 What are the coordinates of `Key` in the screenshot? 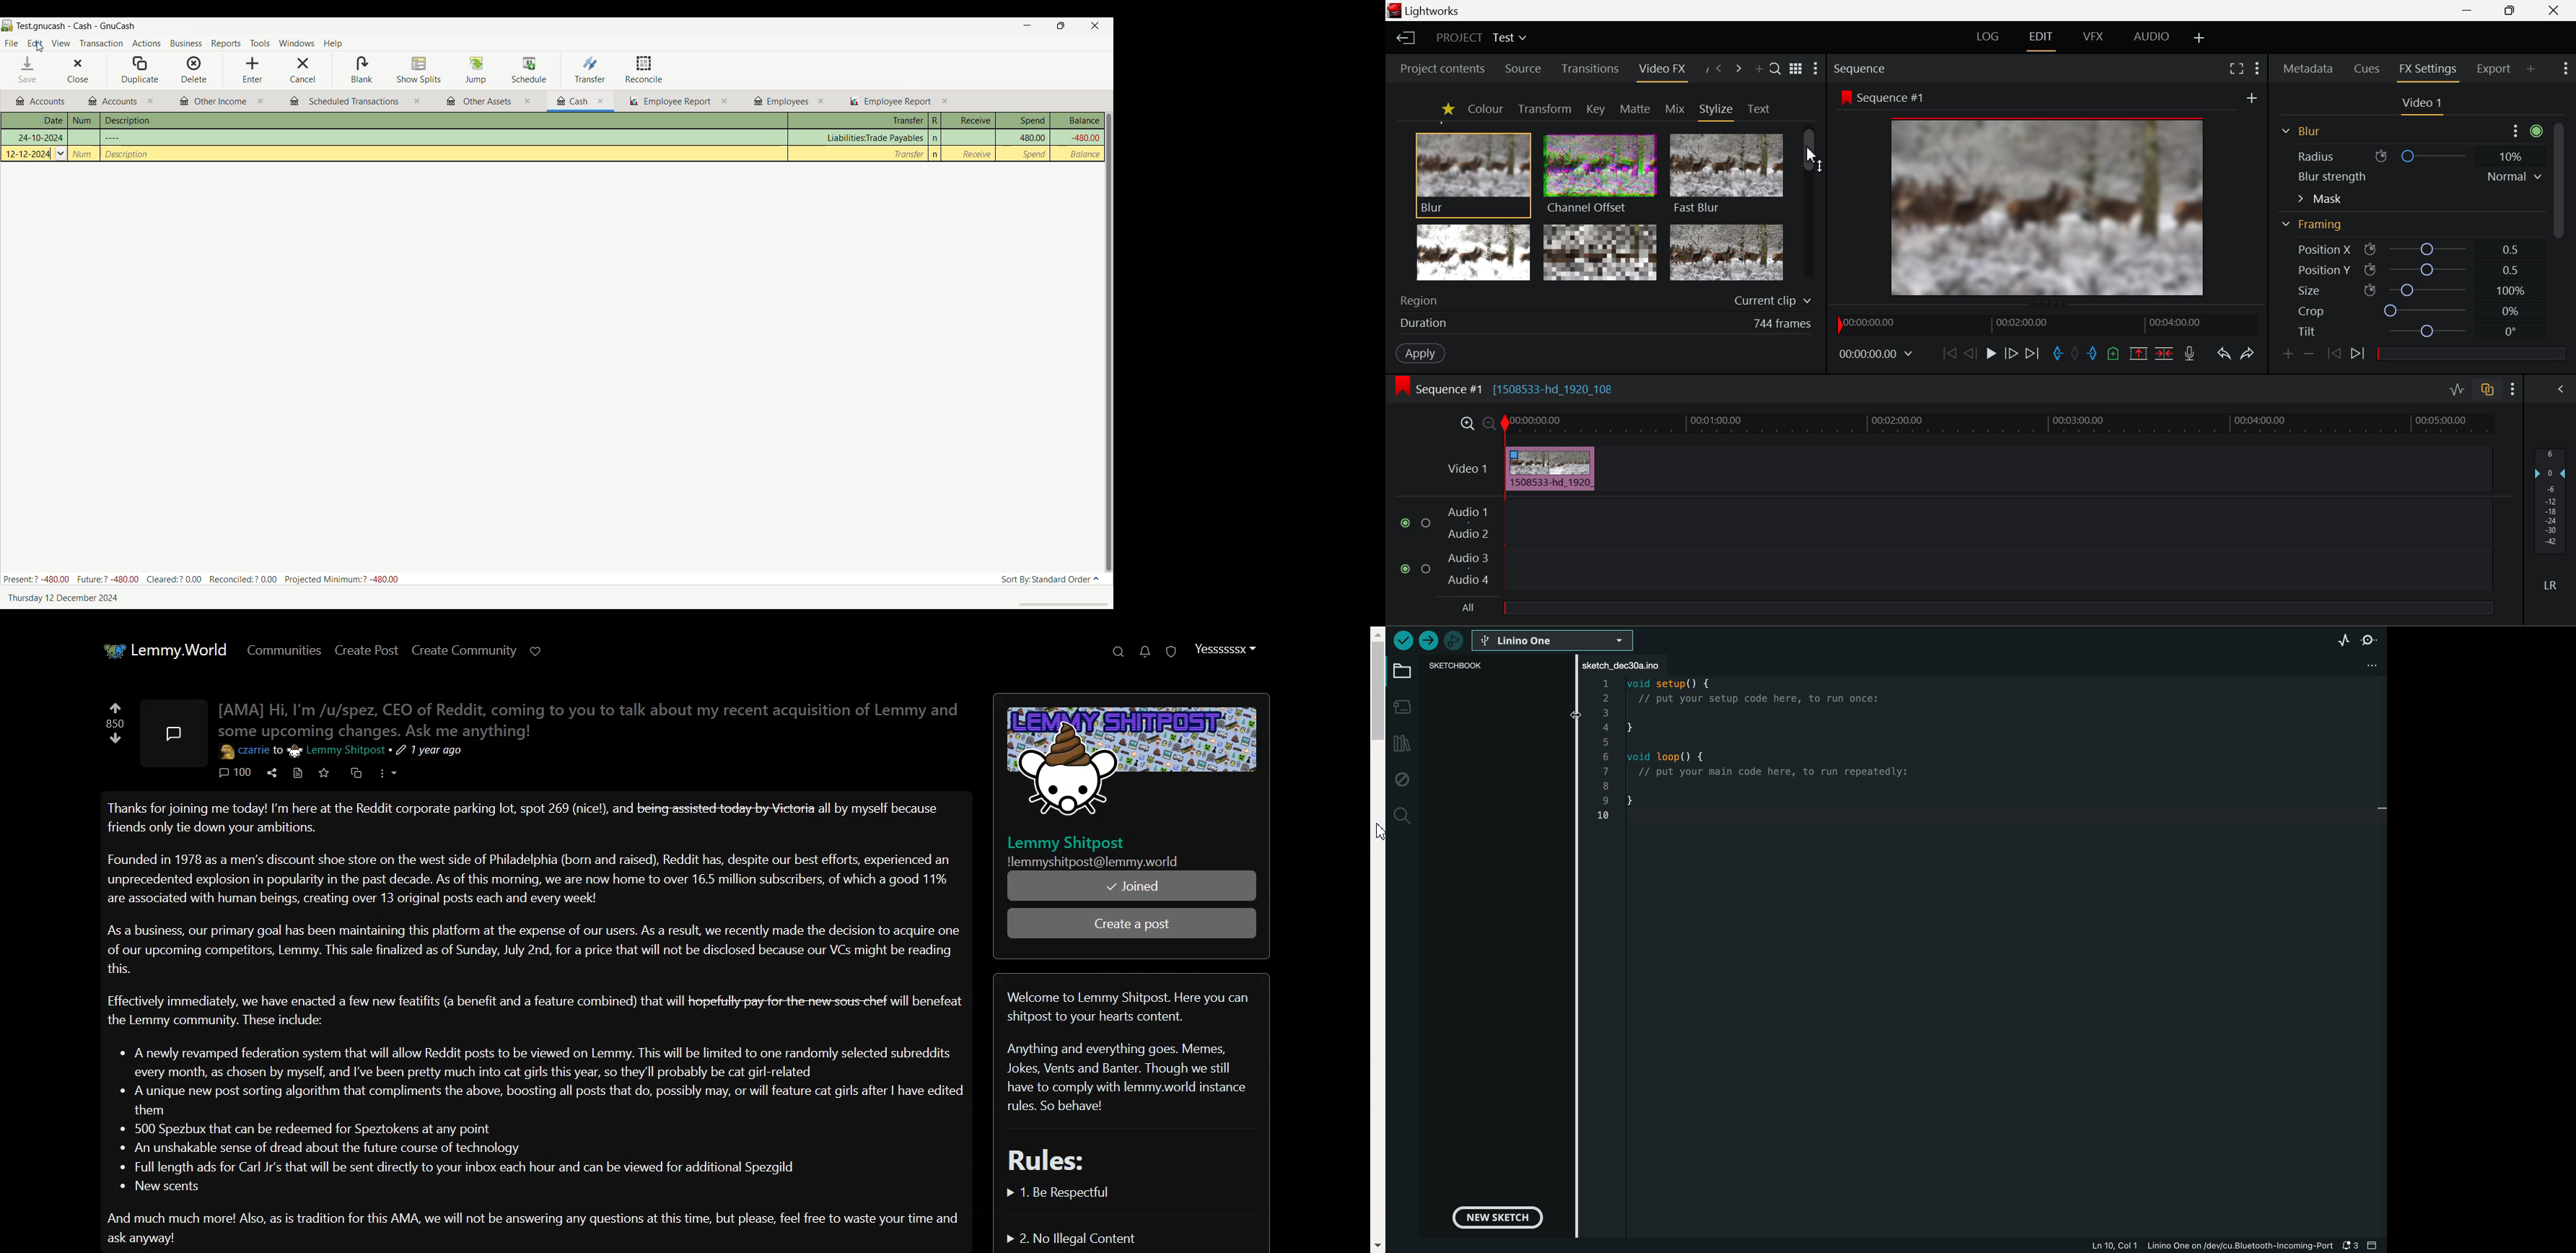 It's located at (1595, 109).